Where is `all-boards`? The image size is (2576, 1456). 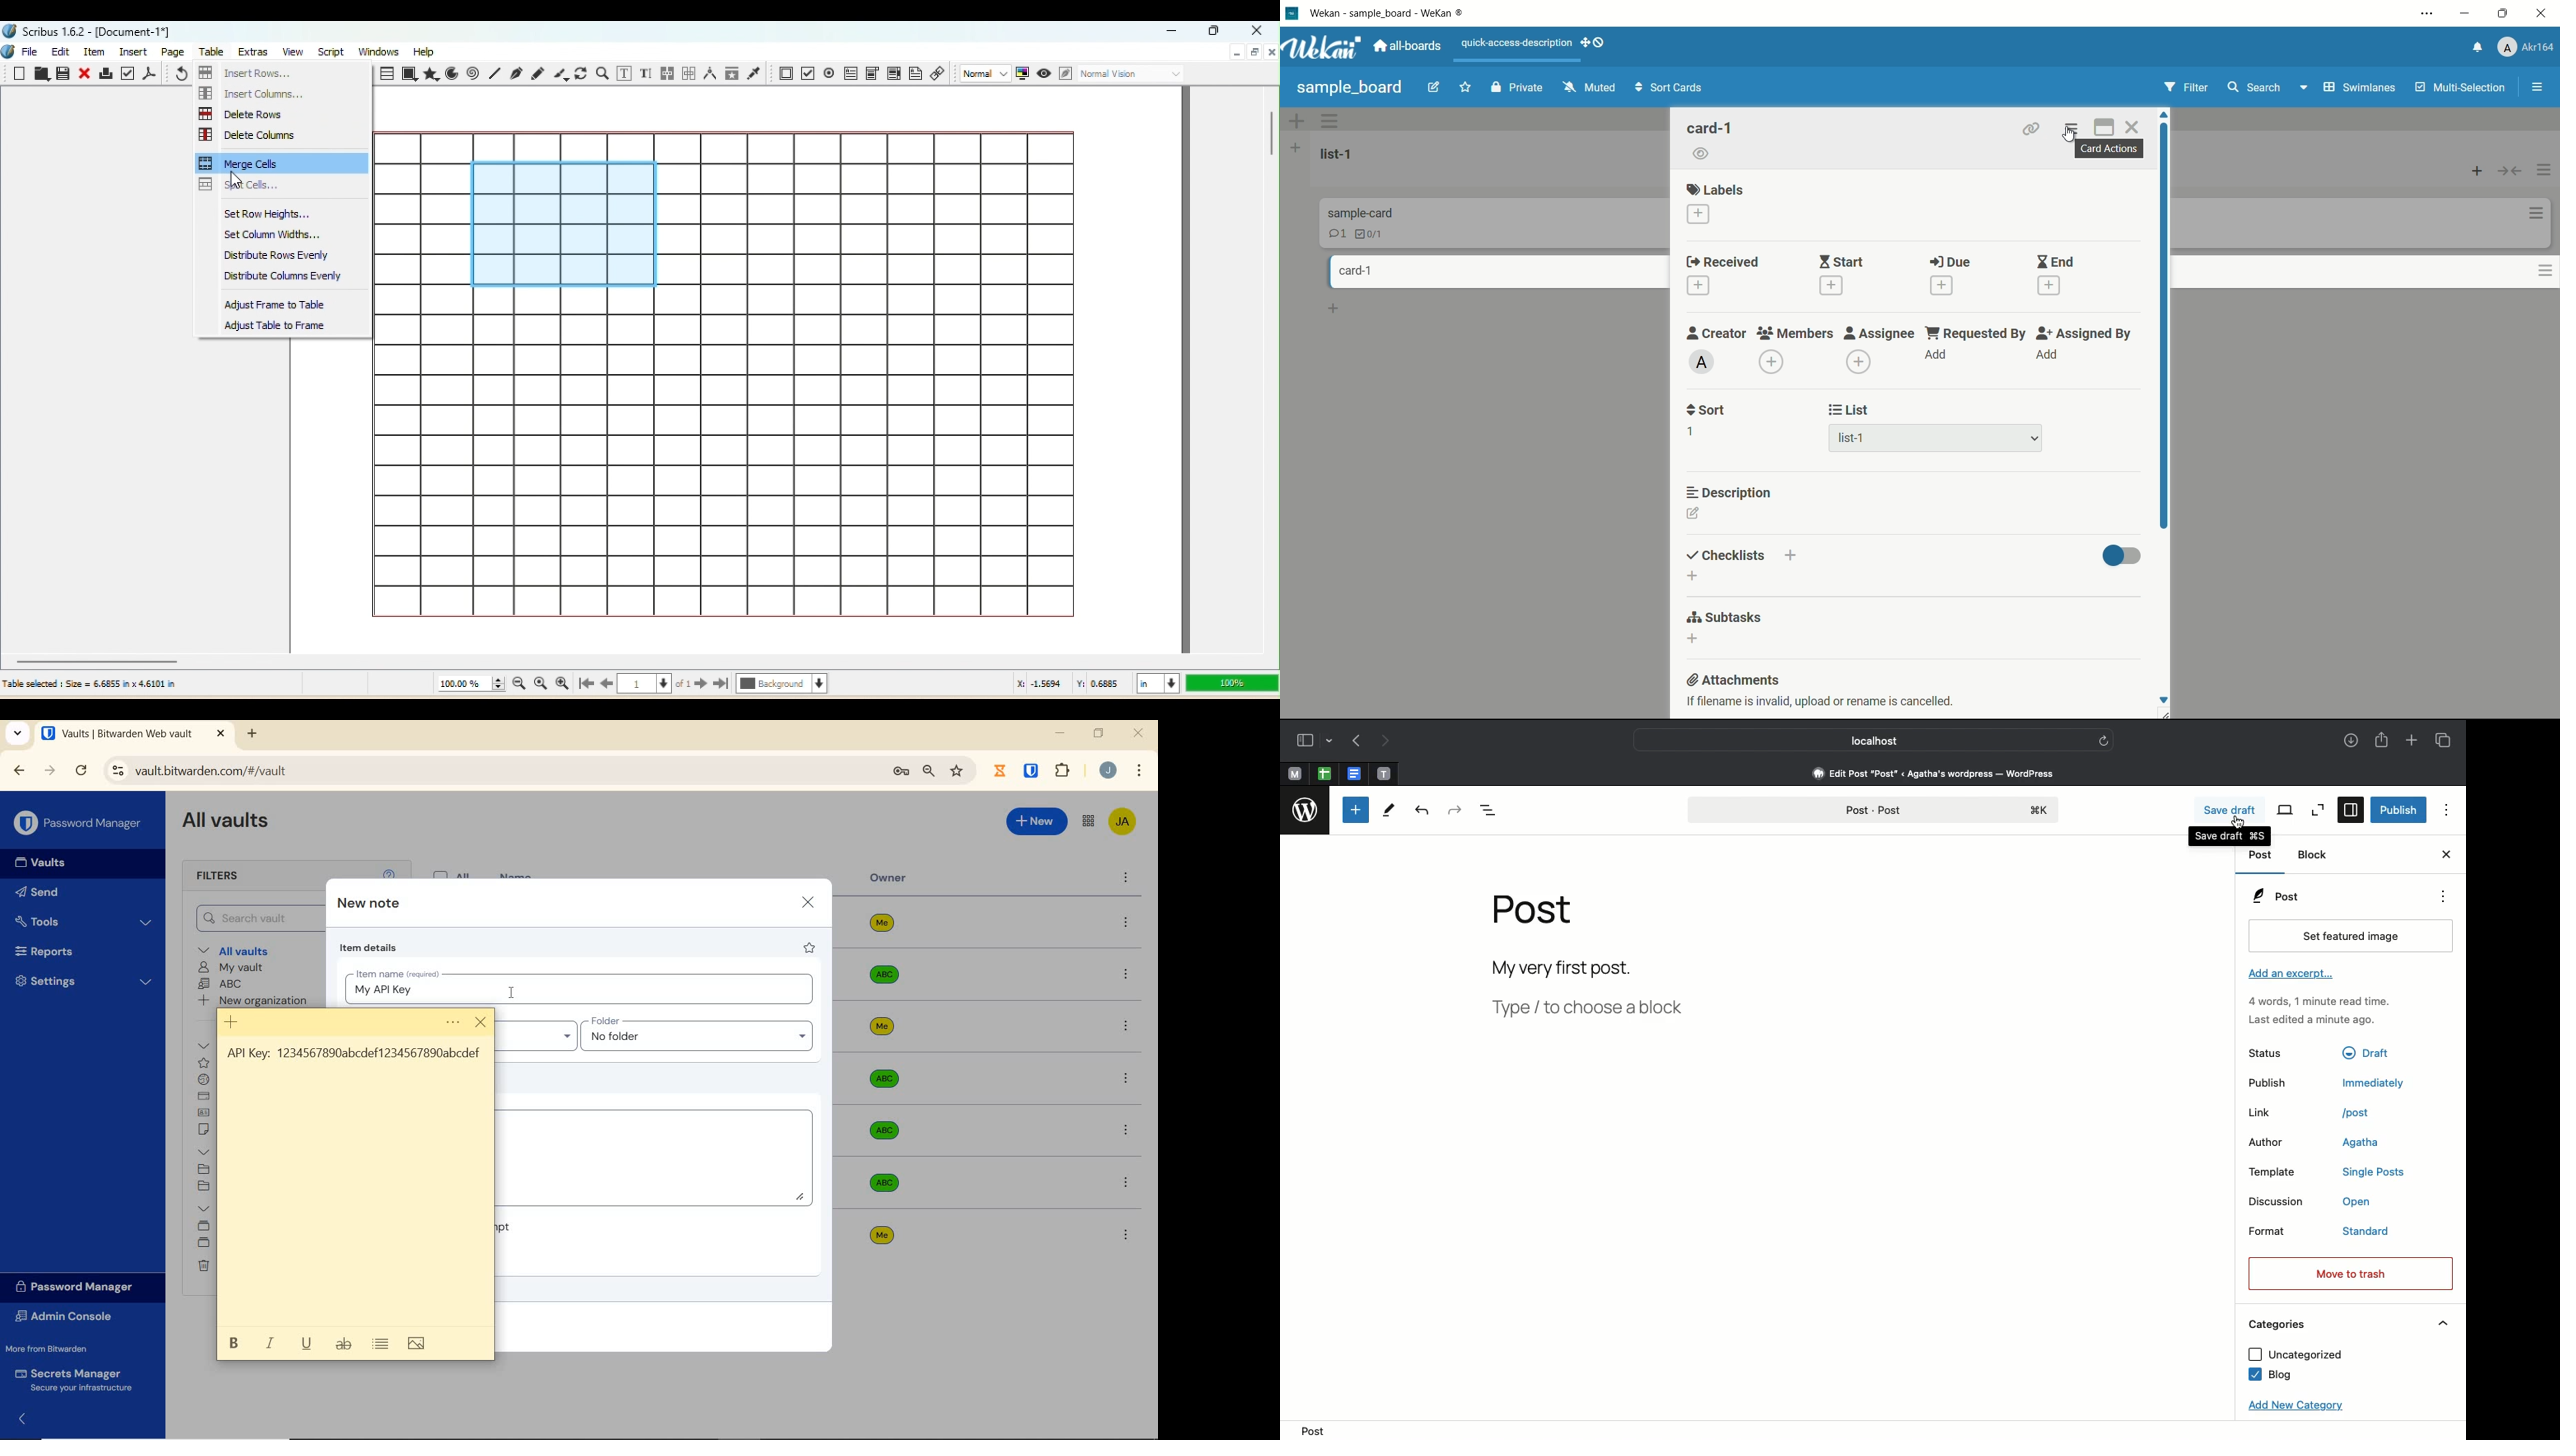 all-boards is located at coordinates (1407, 47).